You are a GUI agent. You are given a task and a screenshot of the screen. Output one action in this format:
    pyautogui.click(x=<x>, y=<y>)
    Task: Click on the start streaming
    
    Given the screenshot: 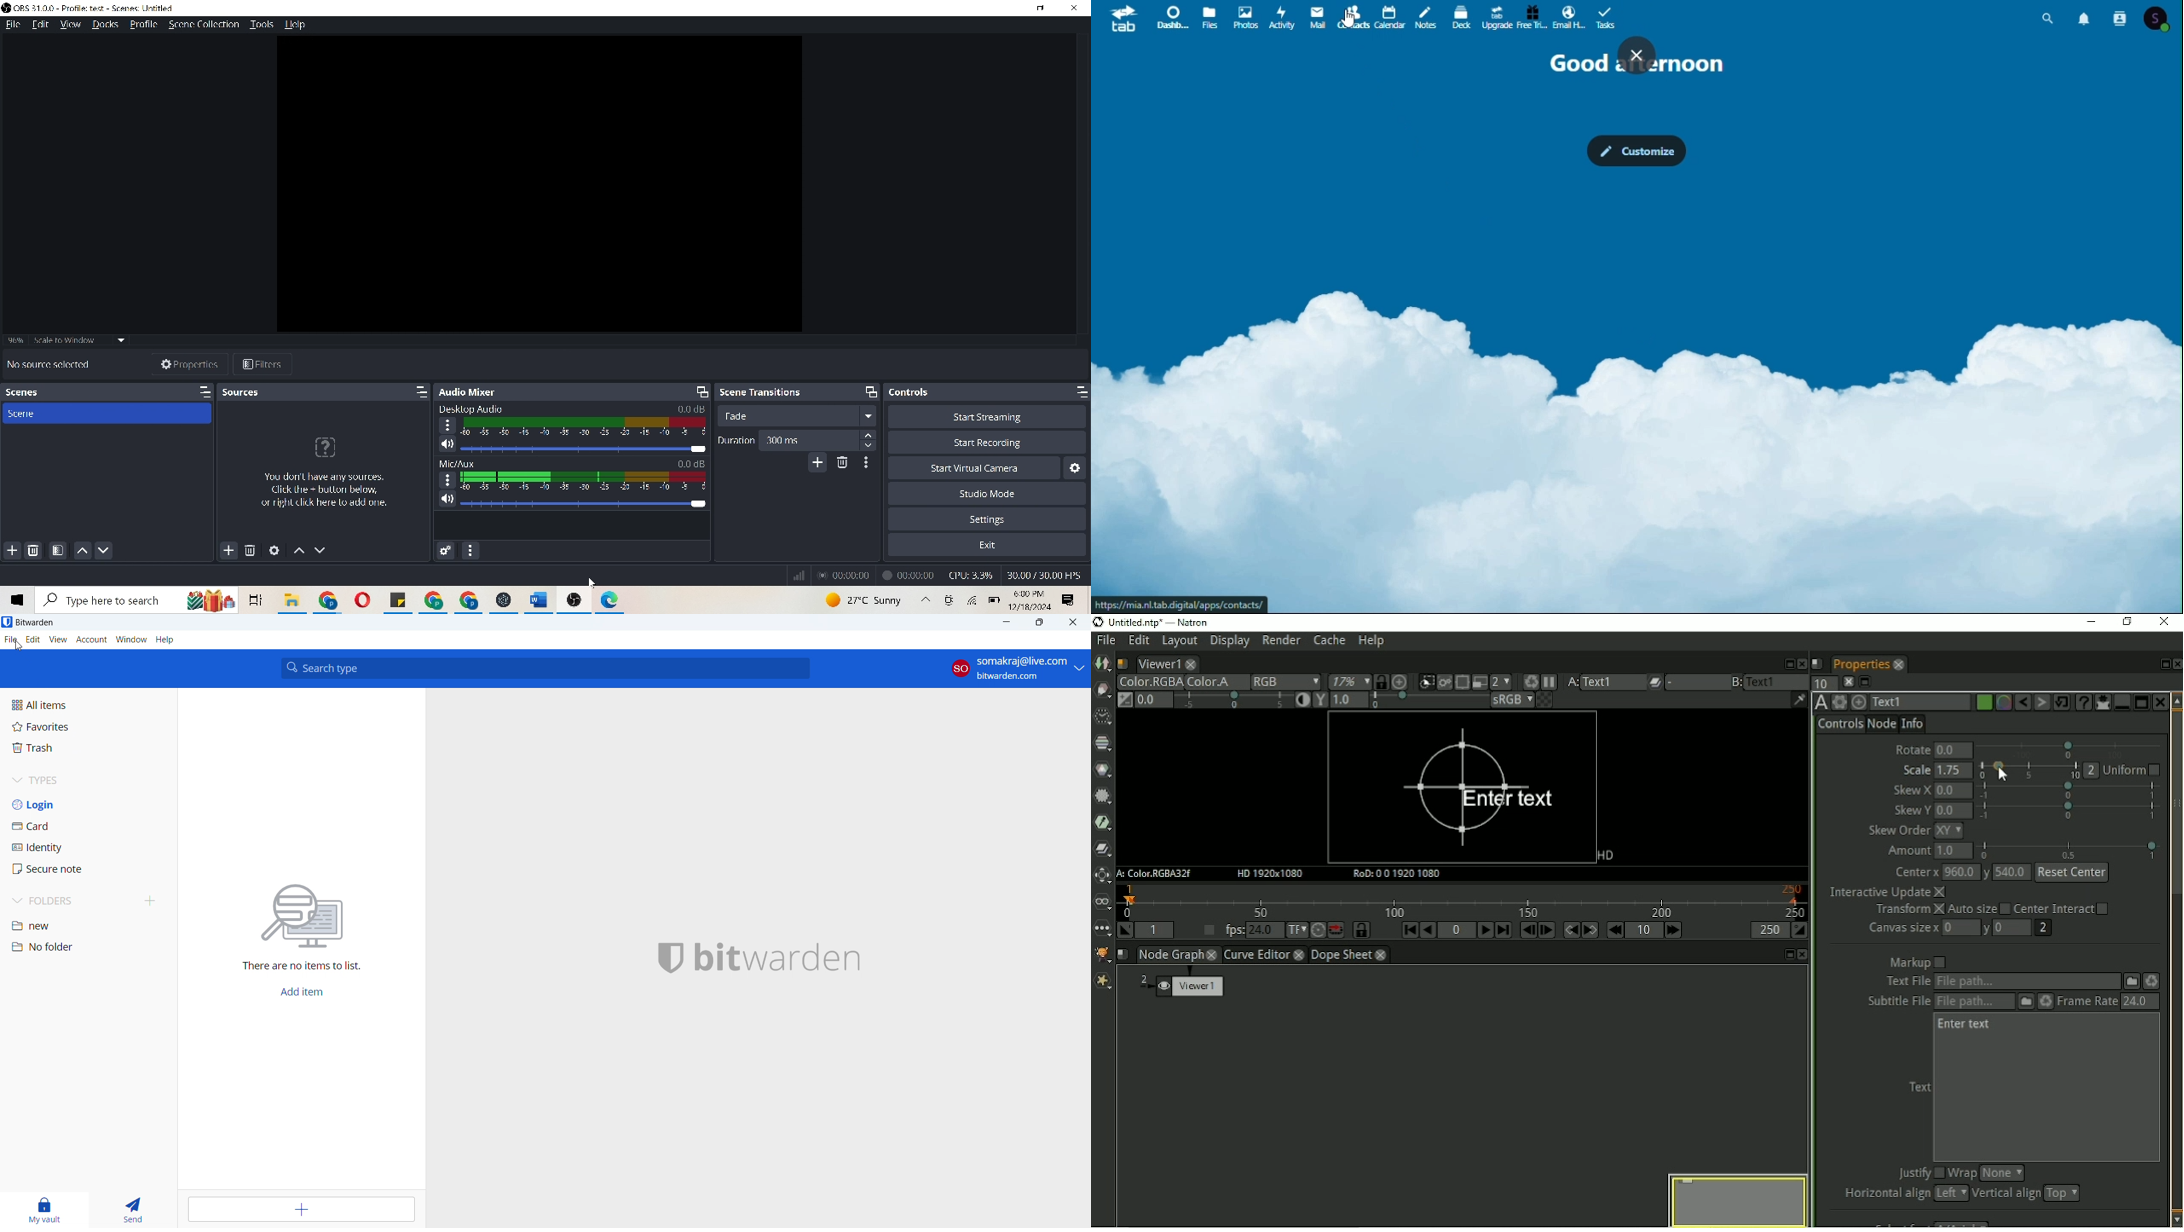 What is the action you would take?
    pyautogui.click(x=989, y=415)
    